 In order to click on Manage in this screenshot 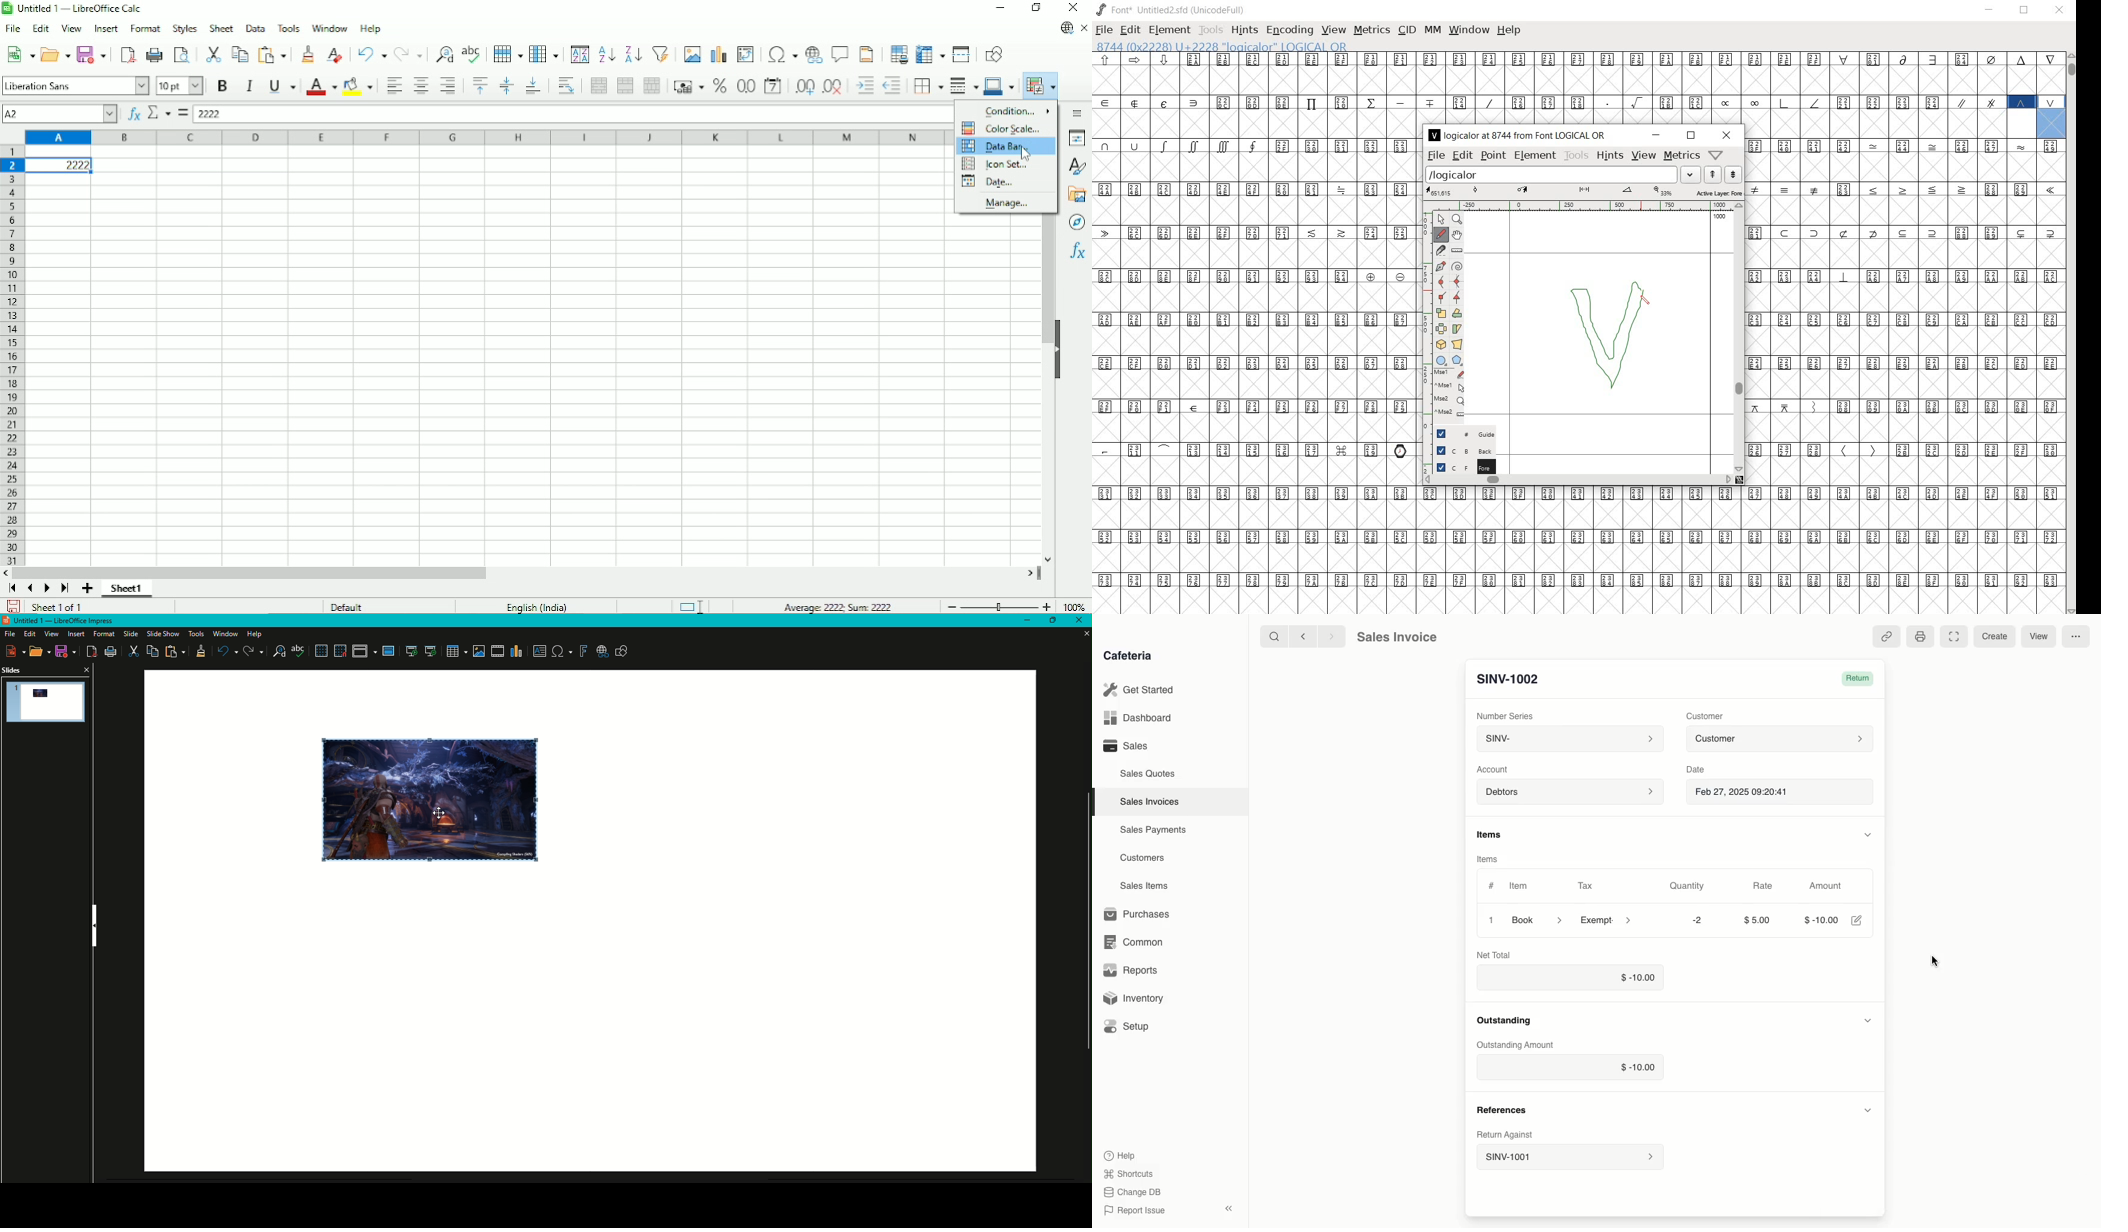, I will do `click(1005, 203)`.